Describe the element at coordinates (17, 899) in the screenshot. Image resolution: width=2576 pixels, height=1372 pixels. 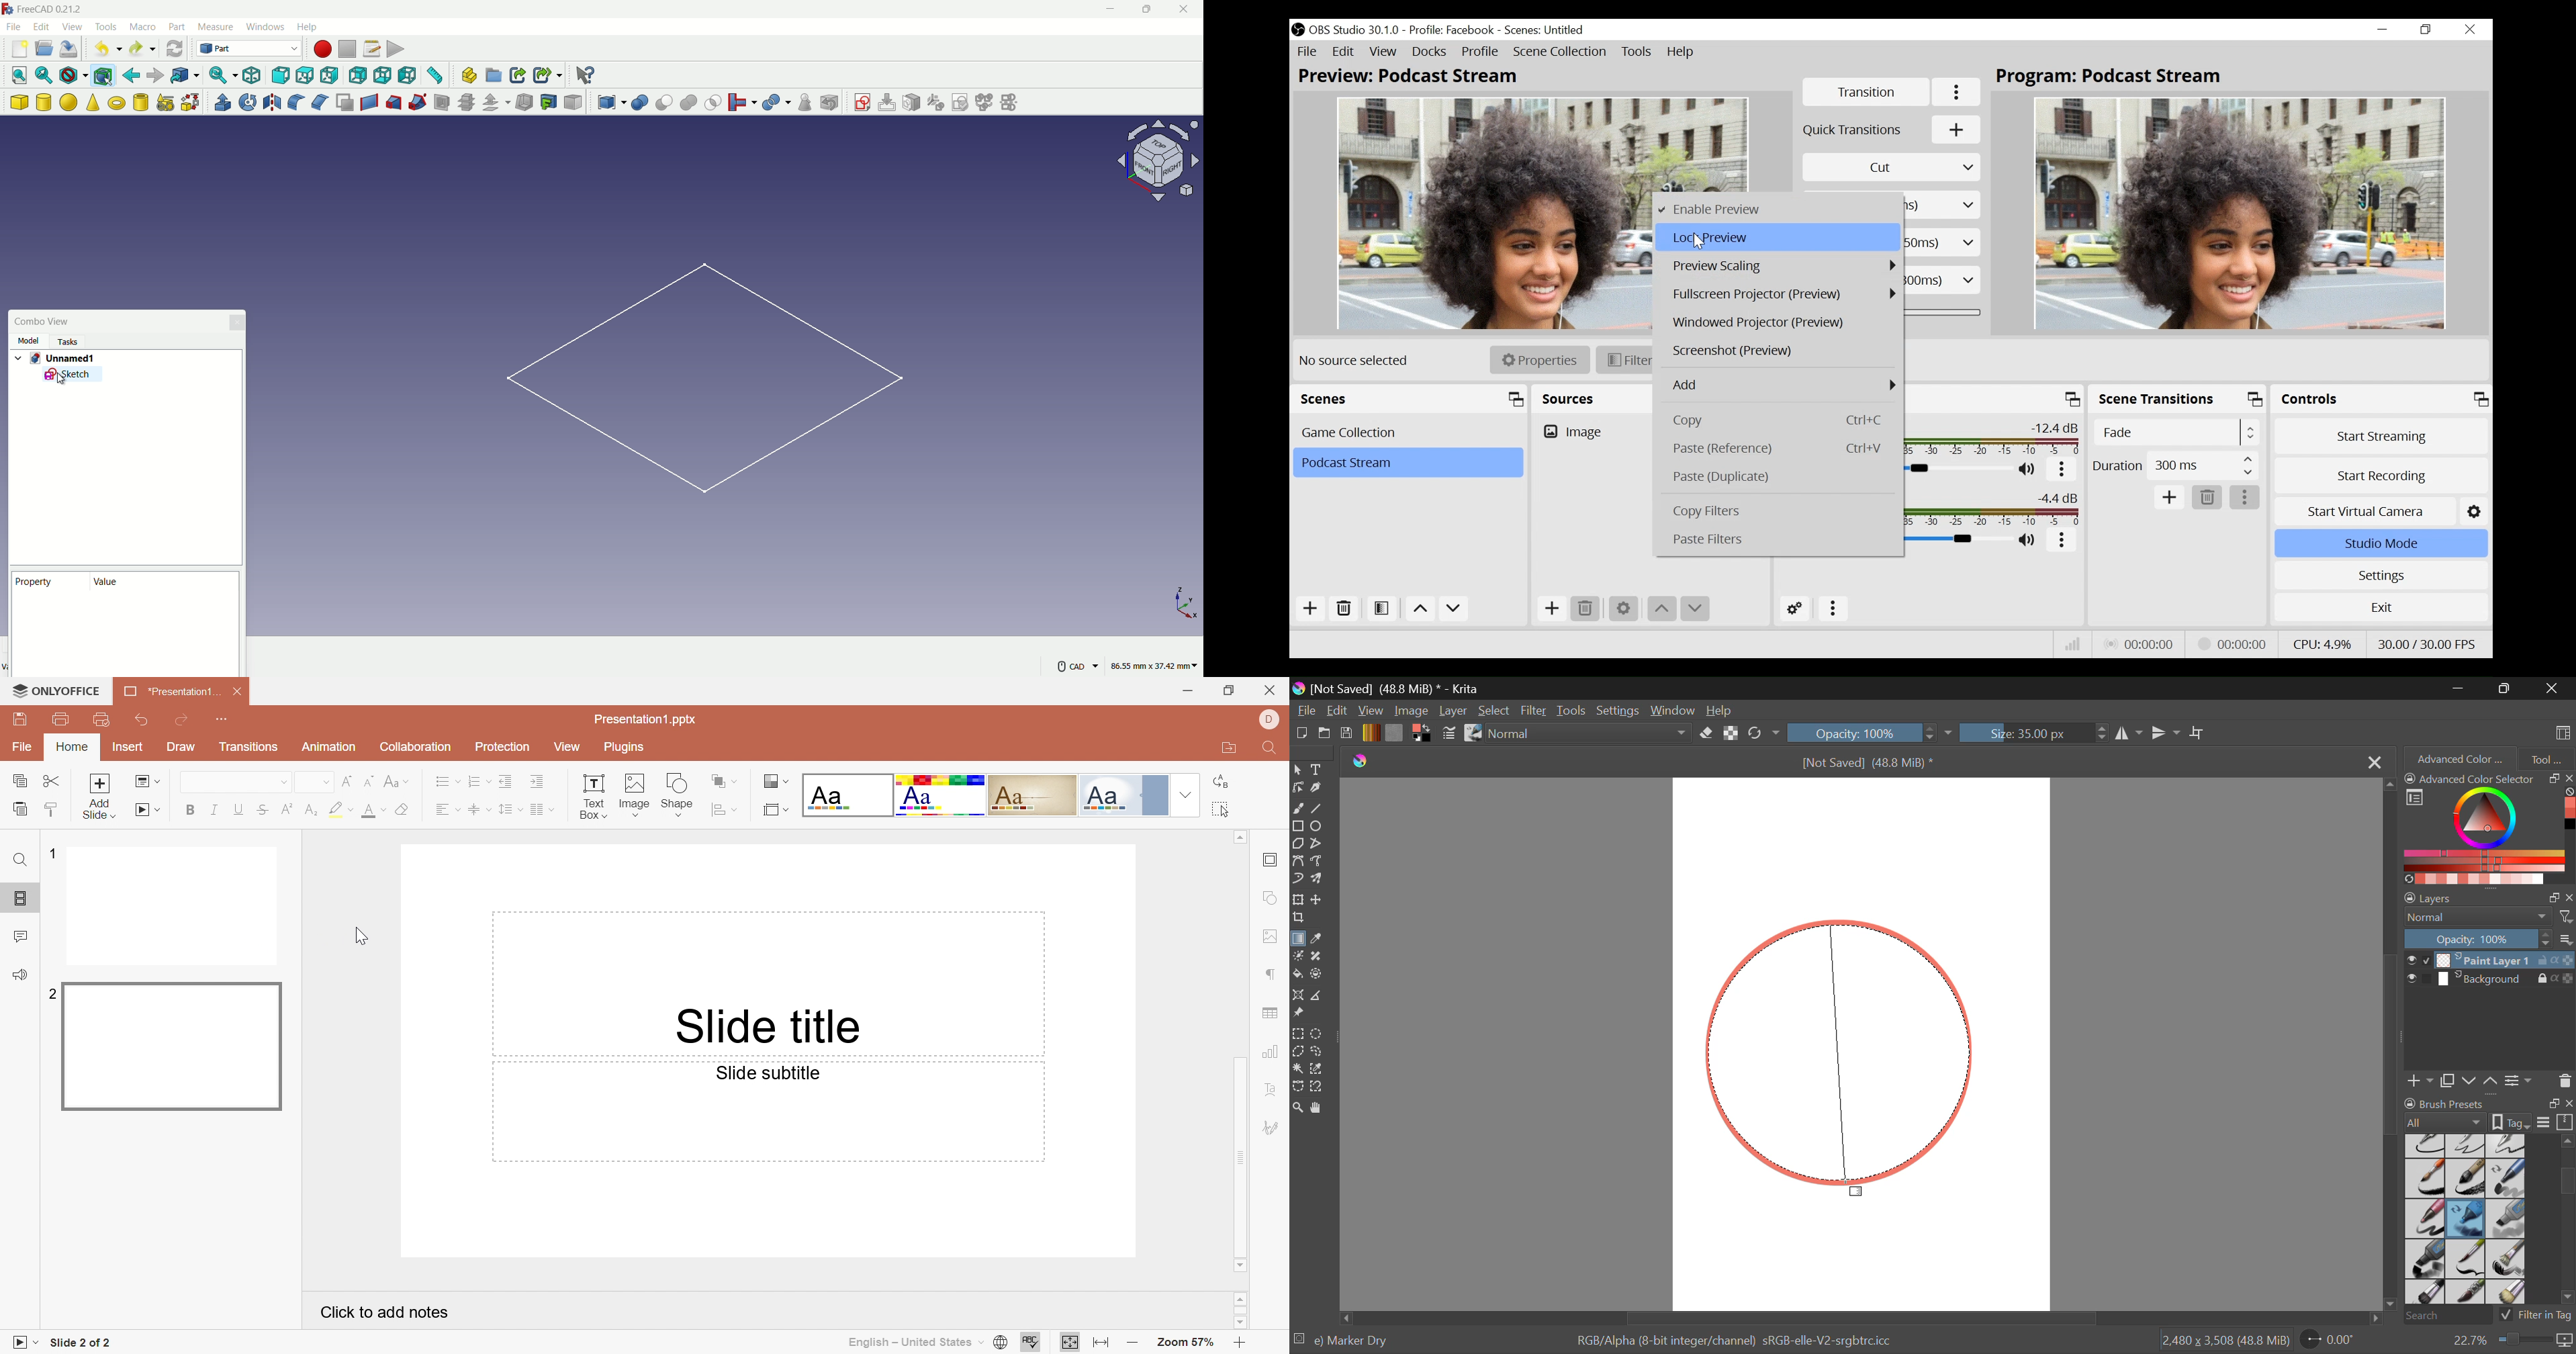
I see `Slides` at that location.